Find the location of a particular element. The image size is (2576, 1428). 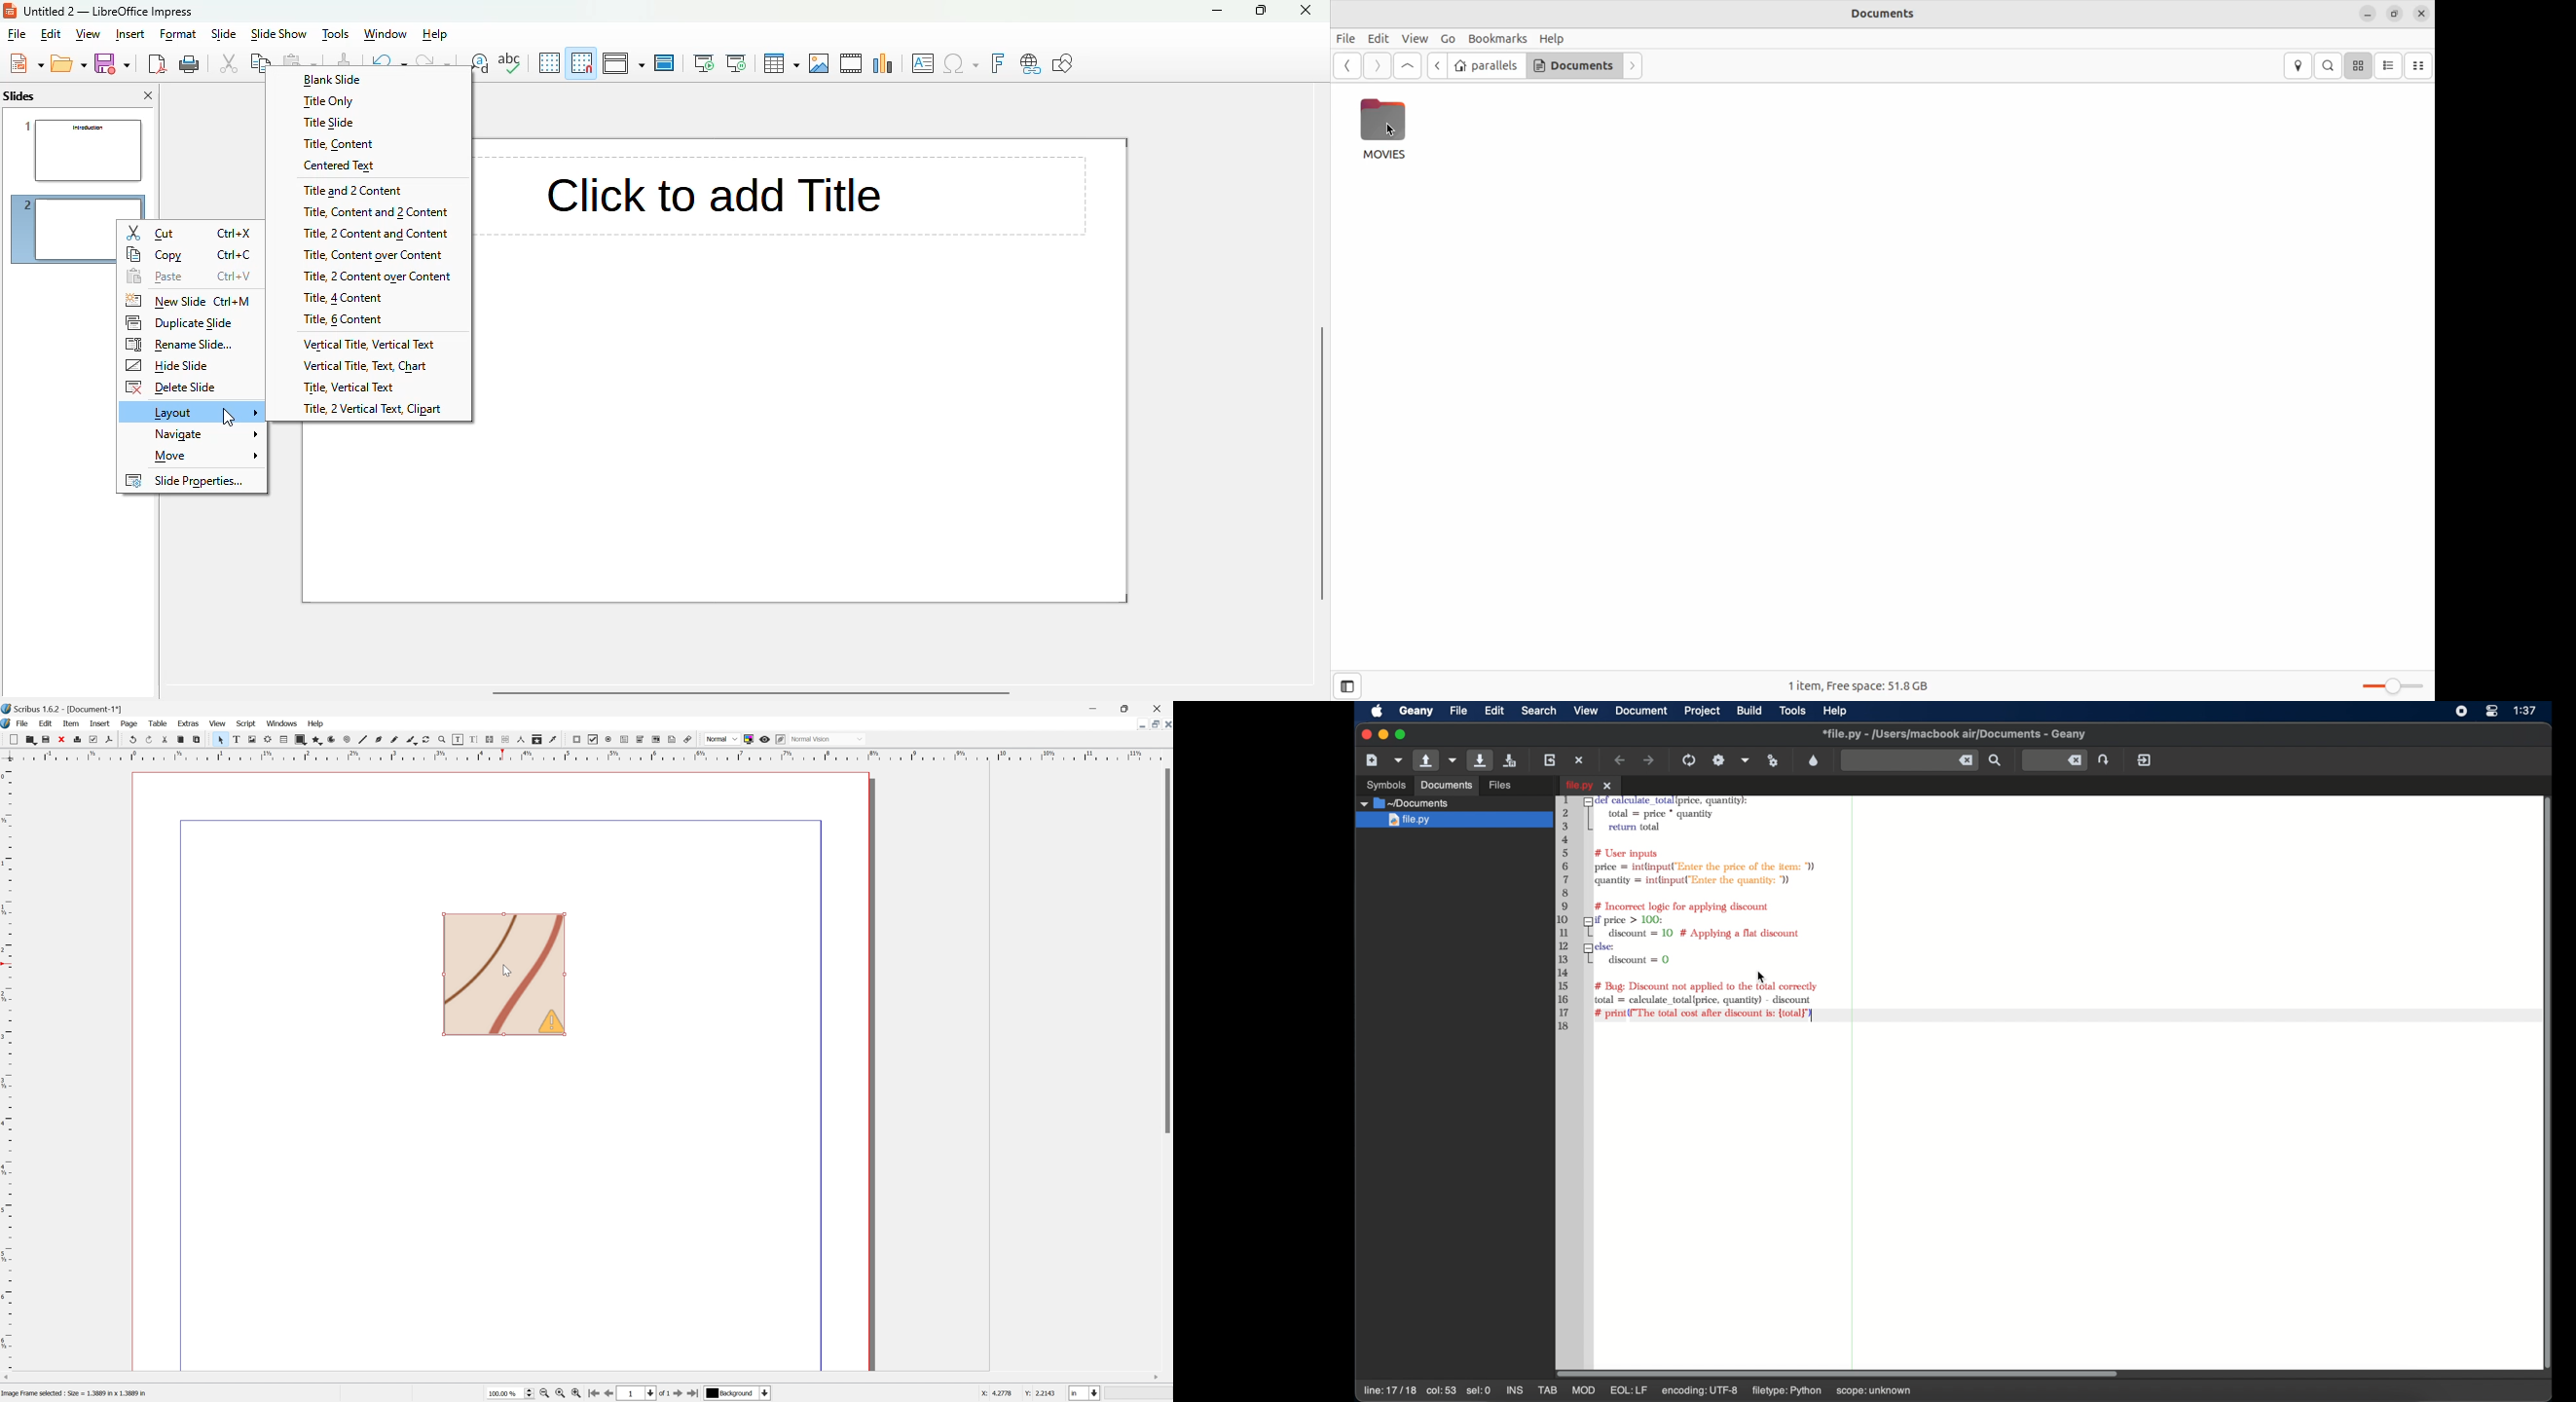

View is located at coordinates (1415, 39).